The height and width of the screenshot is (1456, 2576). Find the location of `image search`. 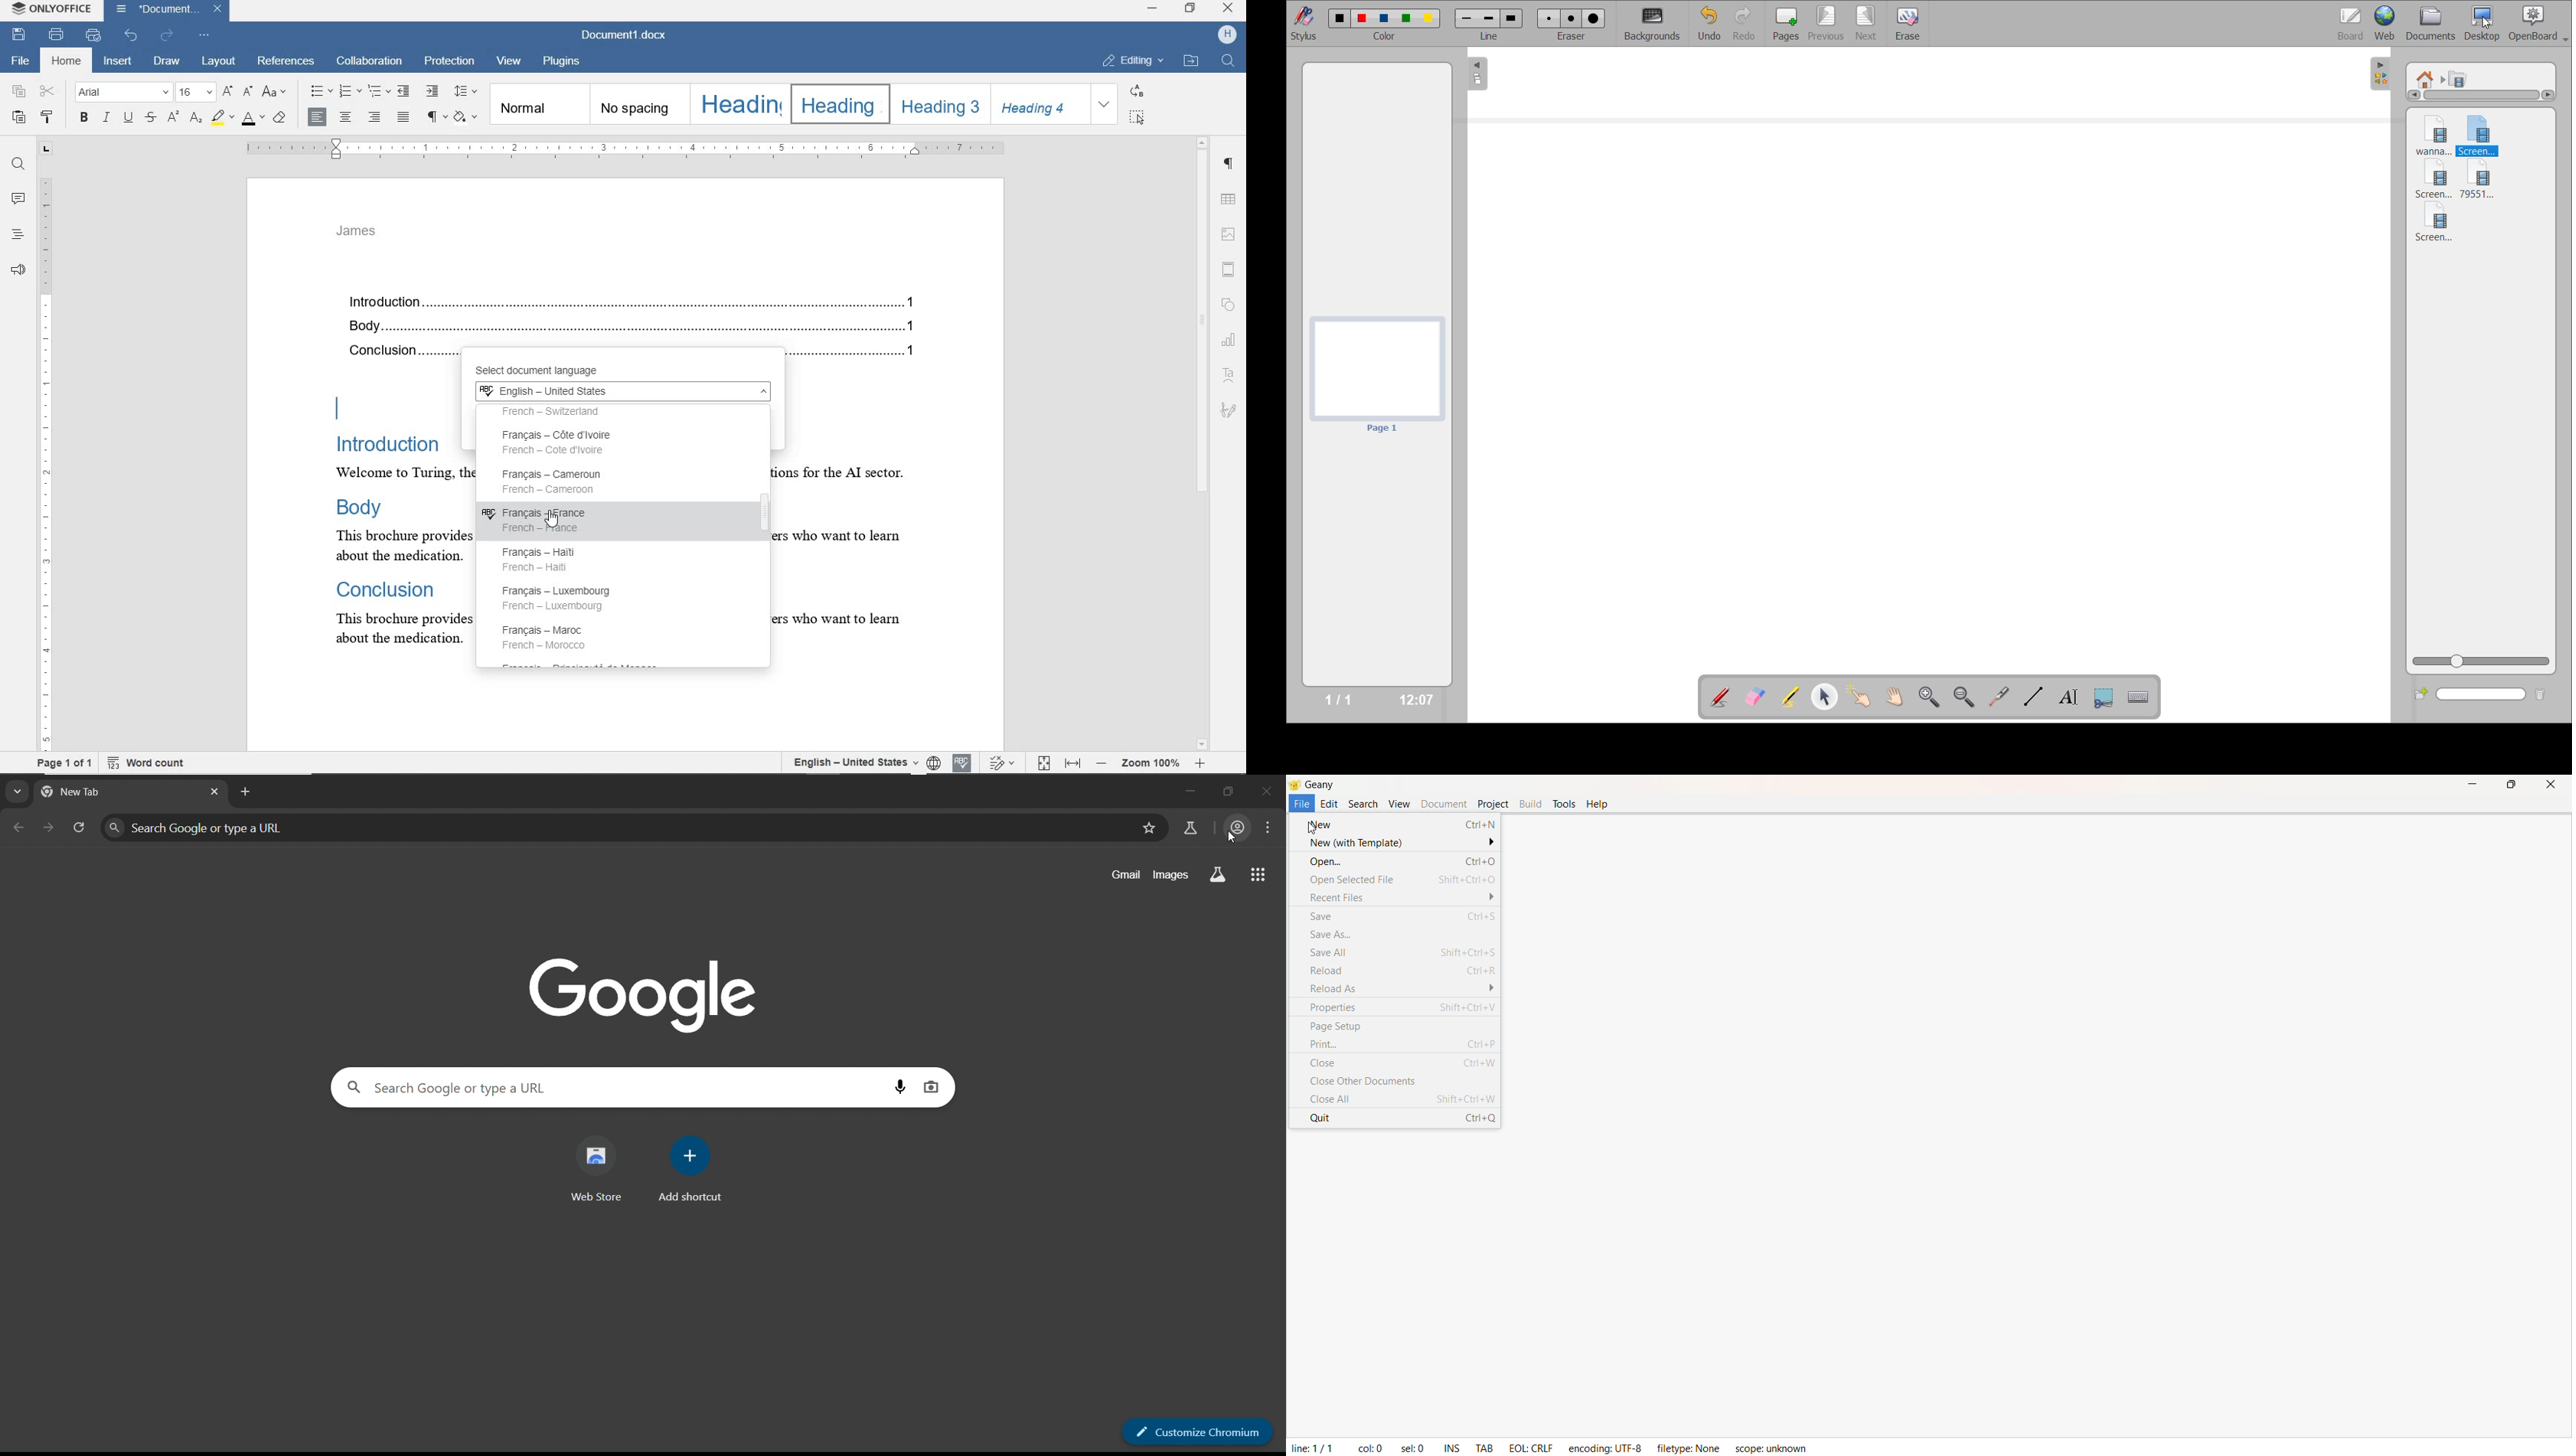

image search is located at coordinates (932, 1090).